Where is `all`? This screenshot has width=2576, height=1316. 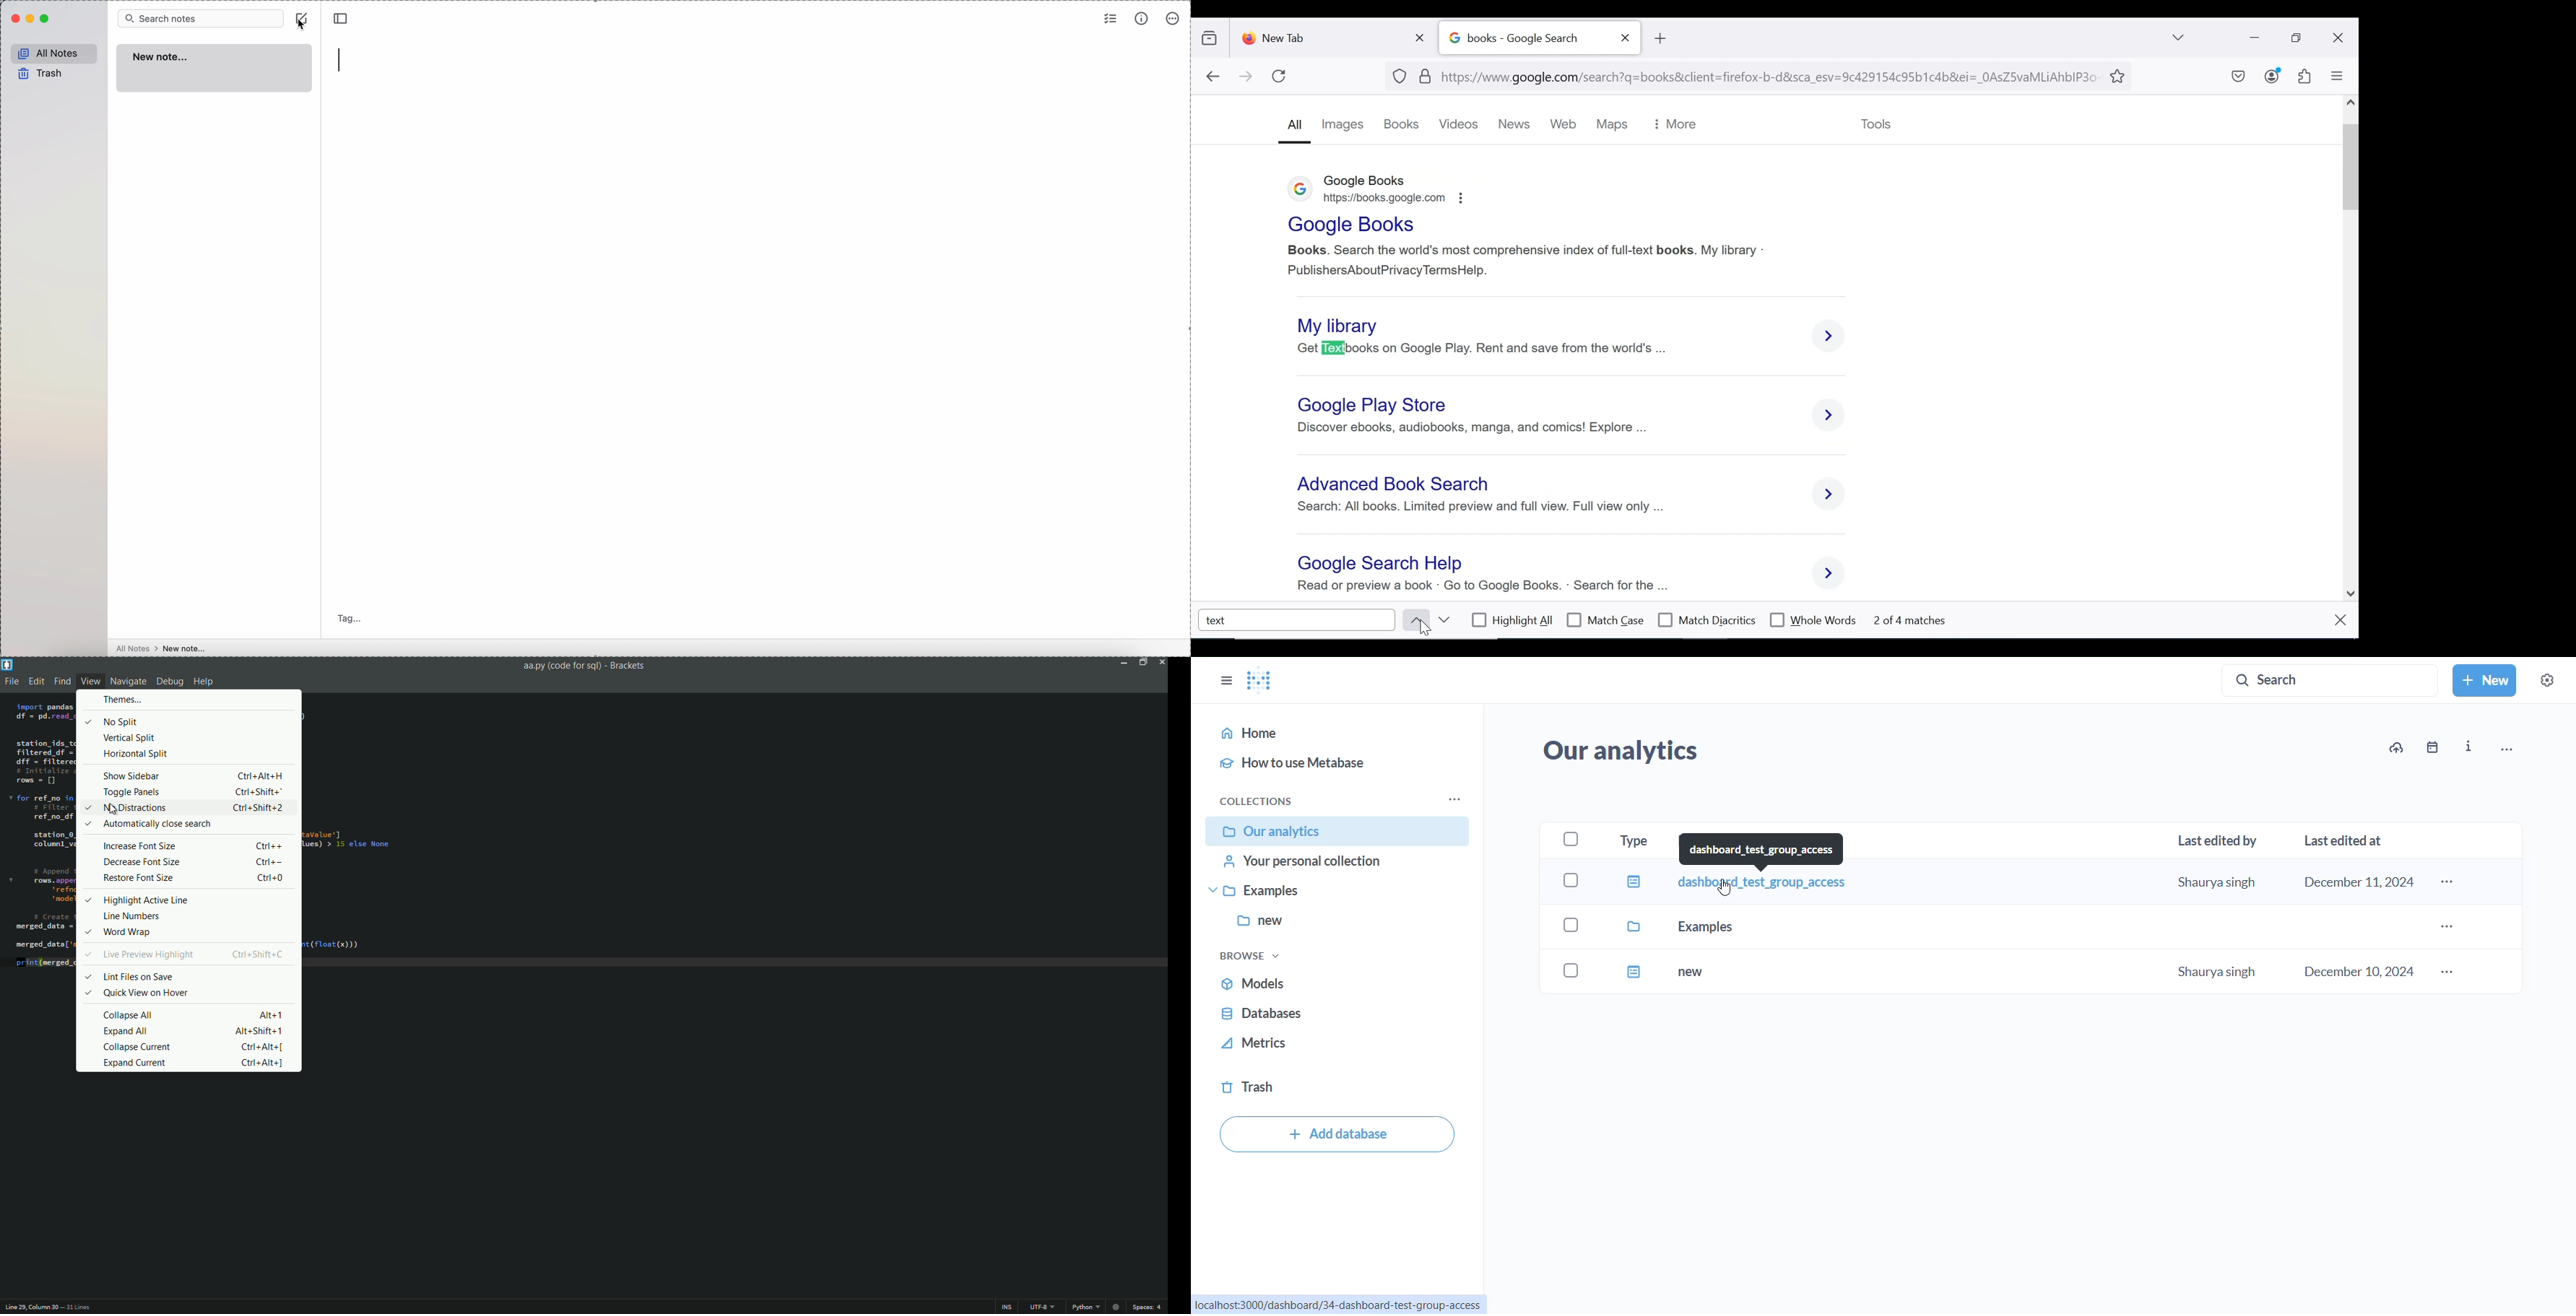 all is located at coordinates (1293, 128).